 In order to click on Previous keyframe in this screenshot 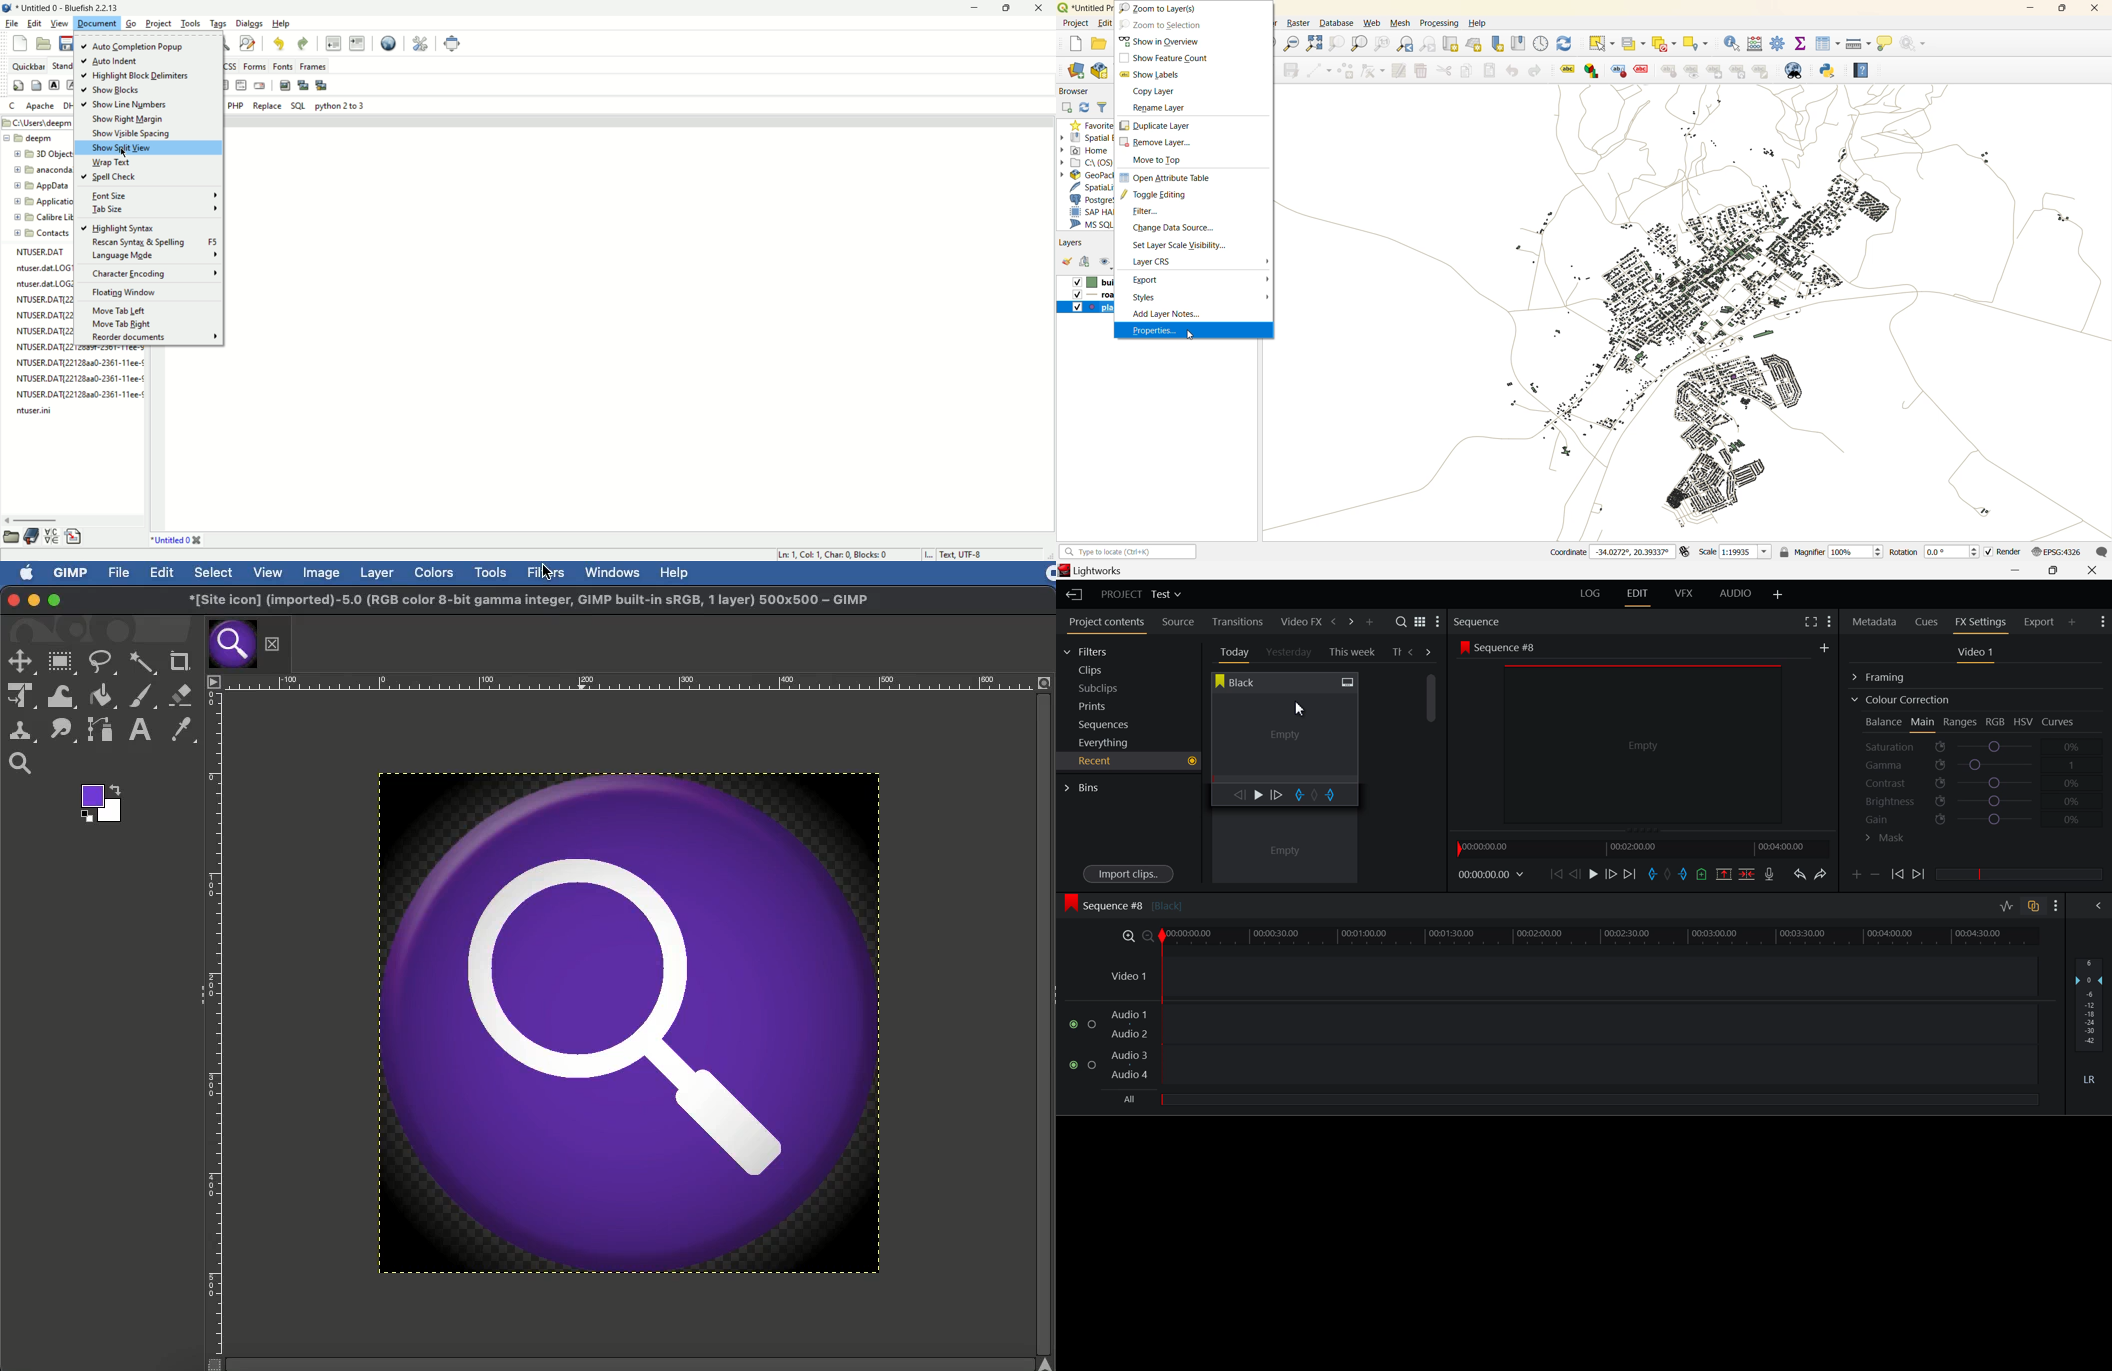, I will do `click(1896, 875)`.